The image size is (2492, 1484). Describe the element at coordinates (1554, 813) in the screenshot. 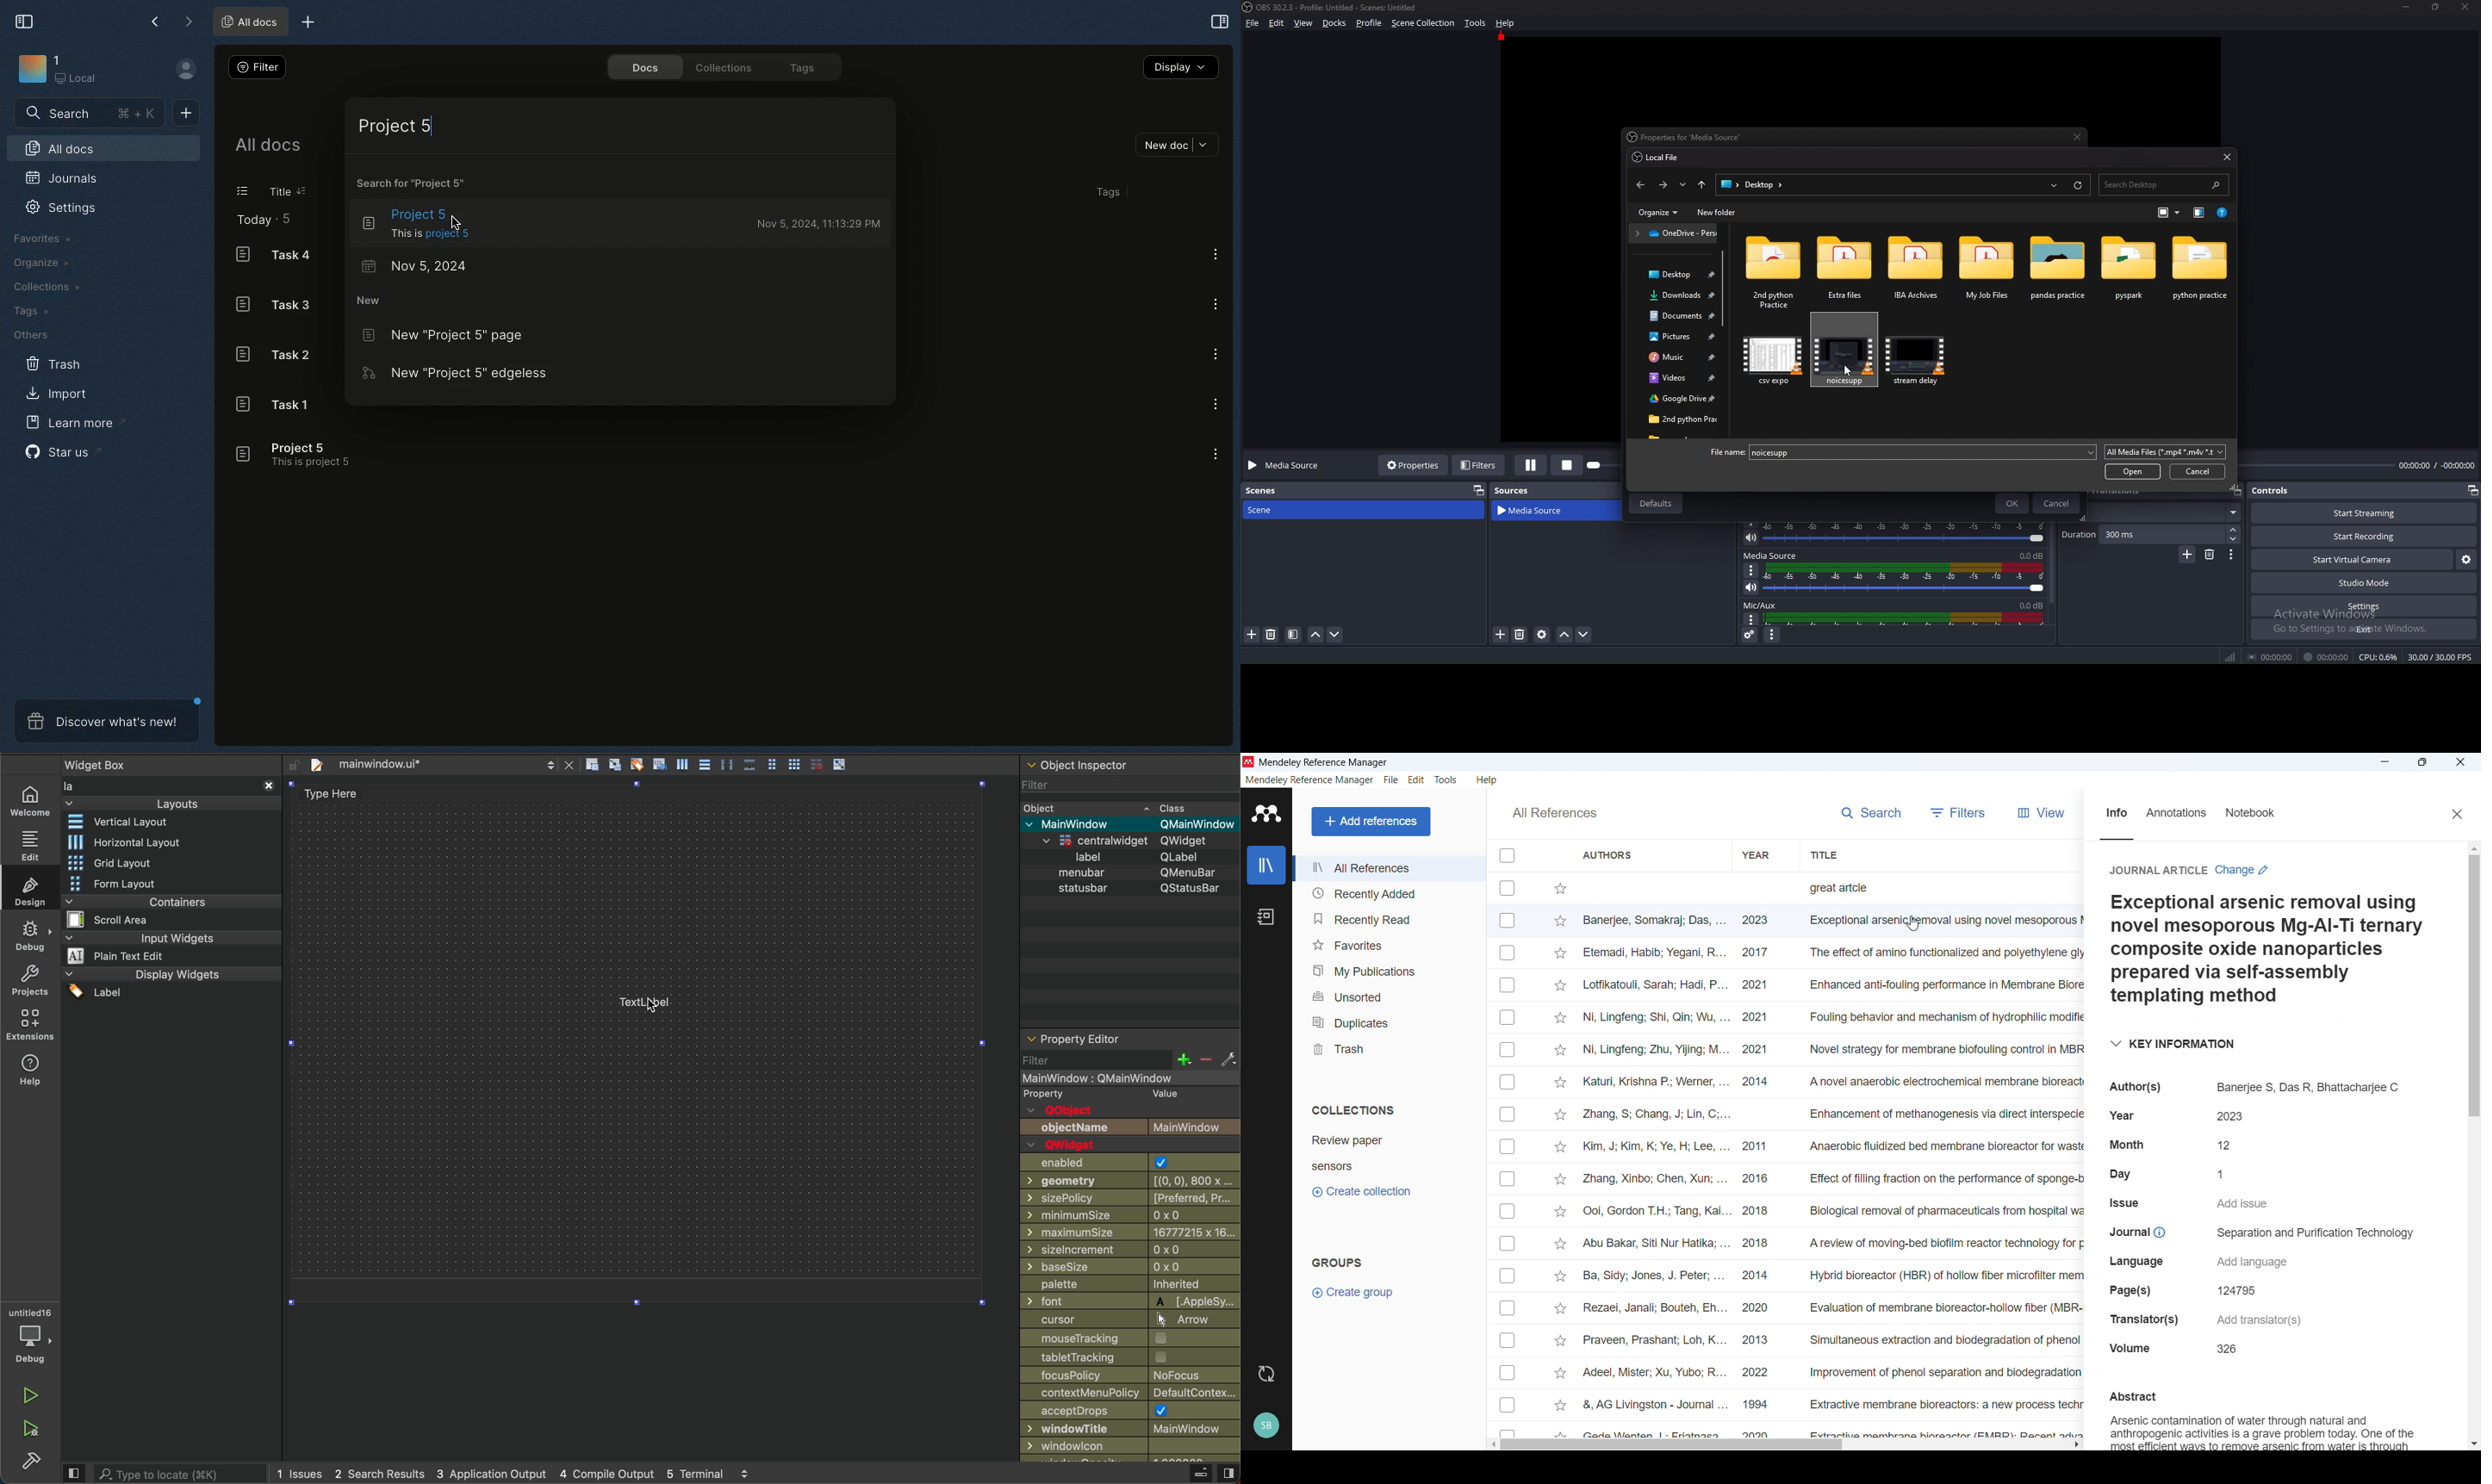

I see `All references ` at that location.